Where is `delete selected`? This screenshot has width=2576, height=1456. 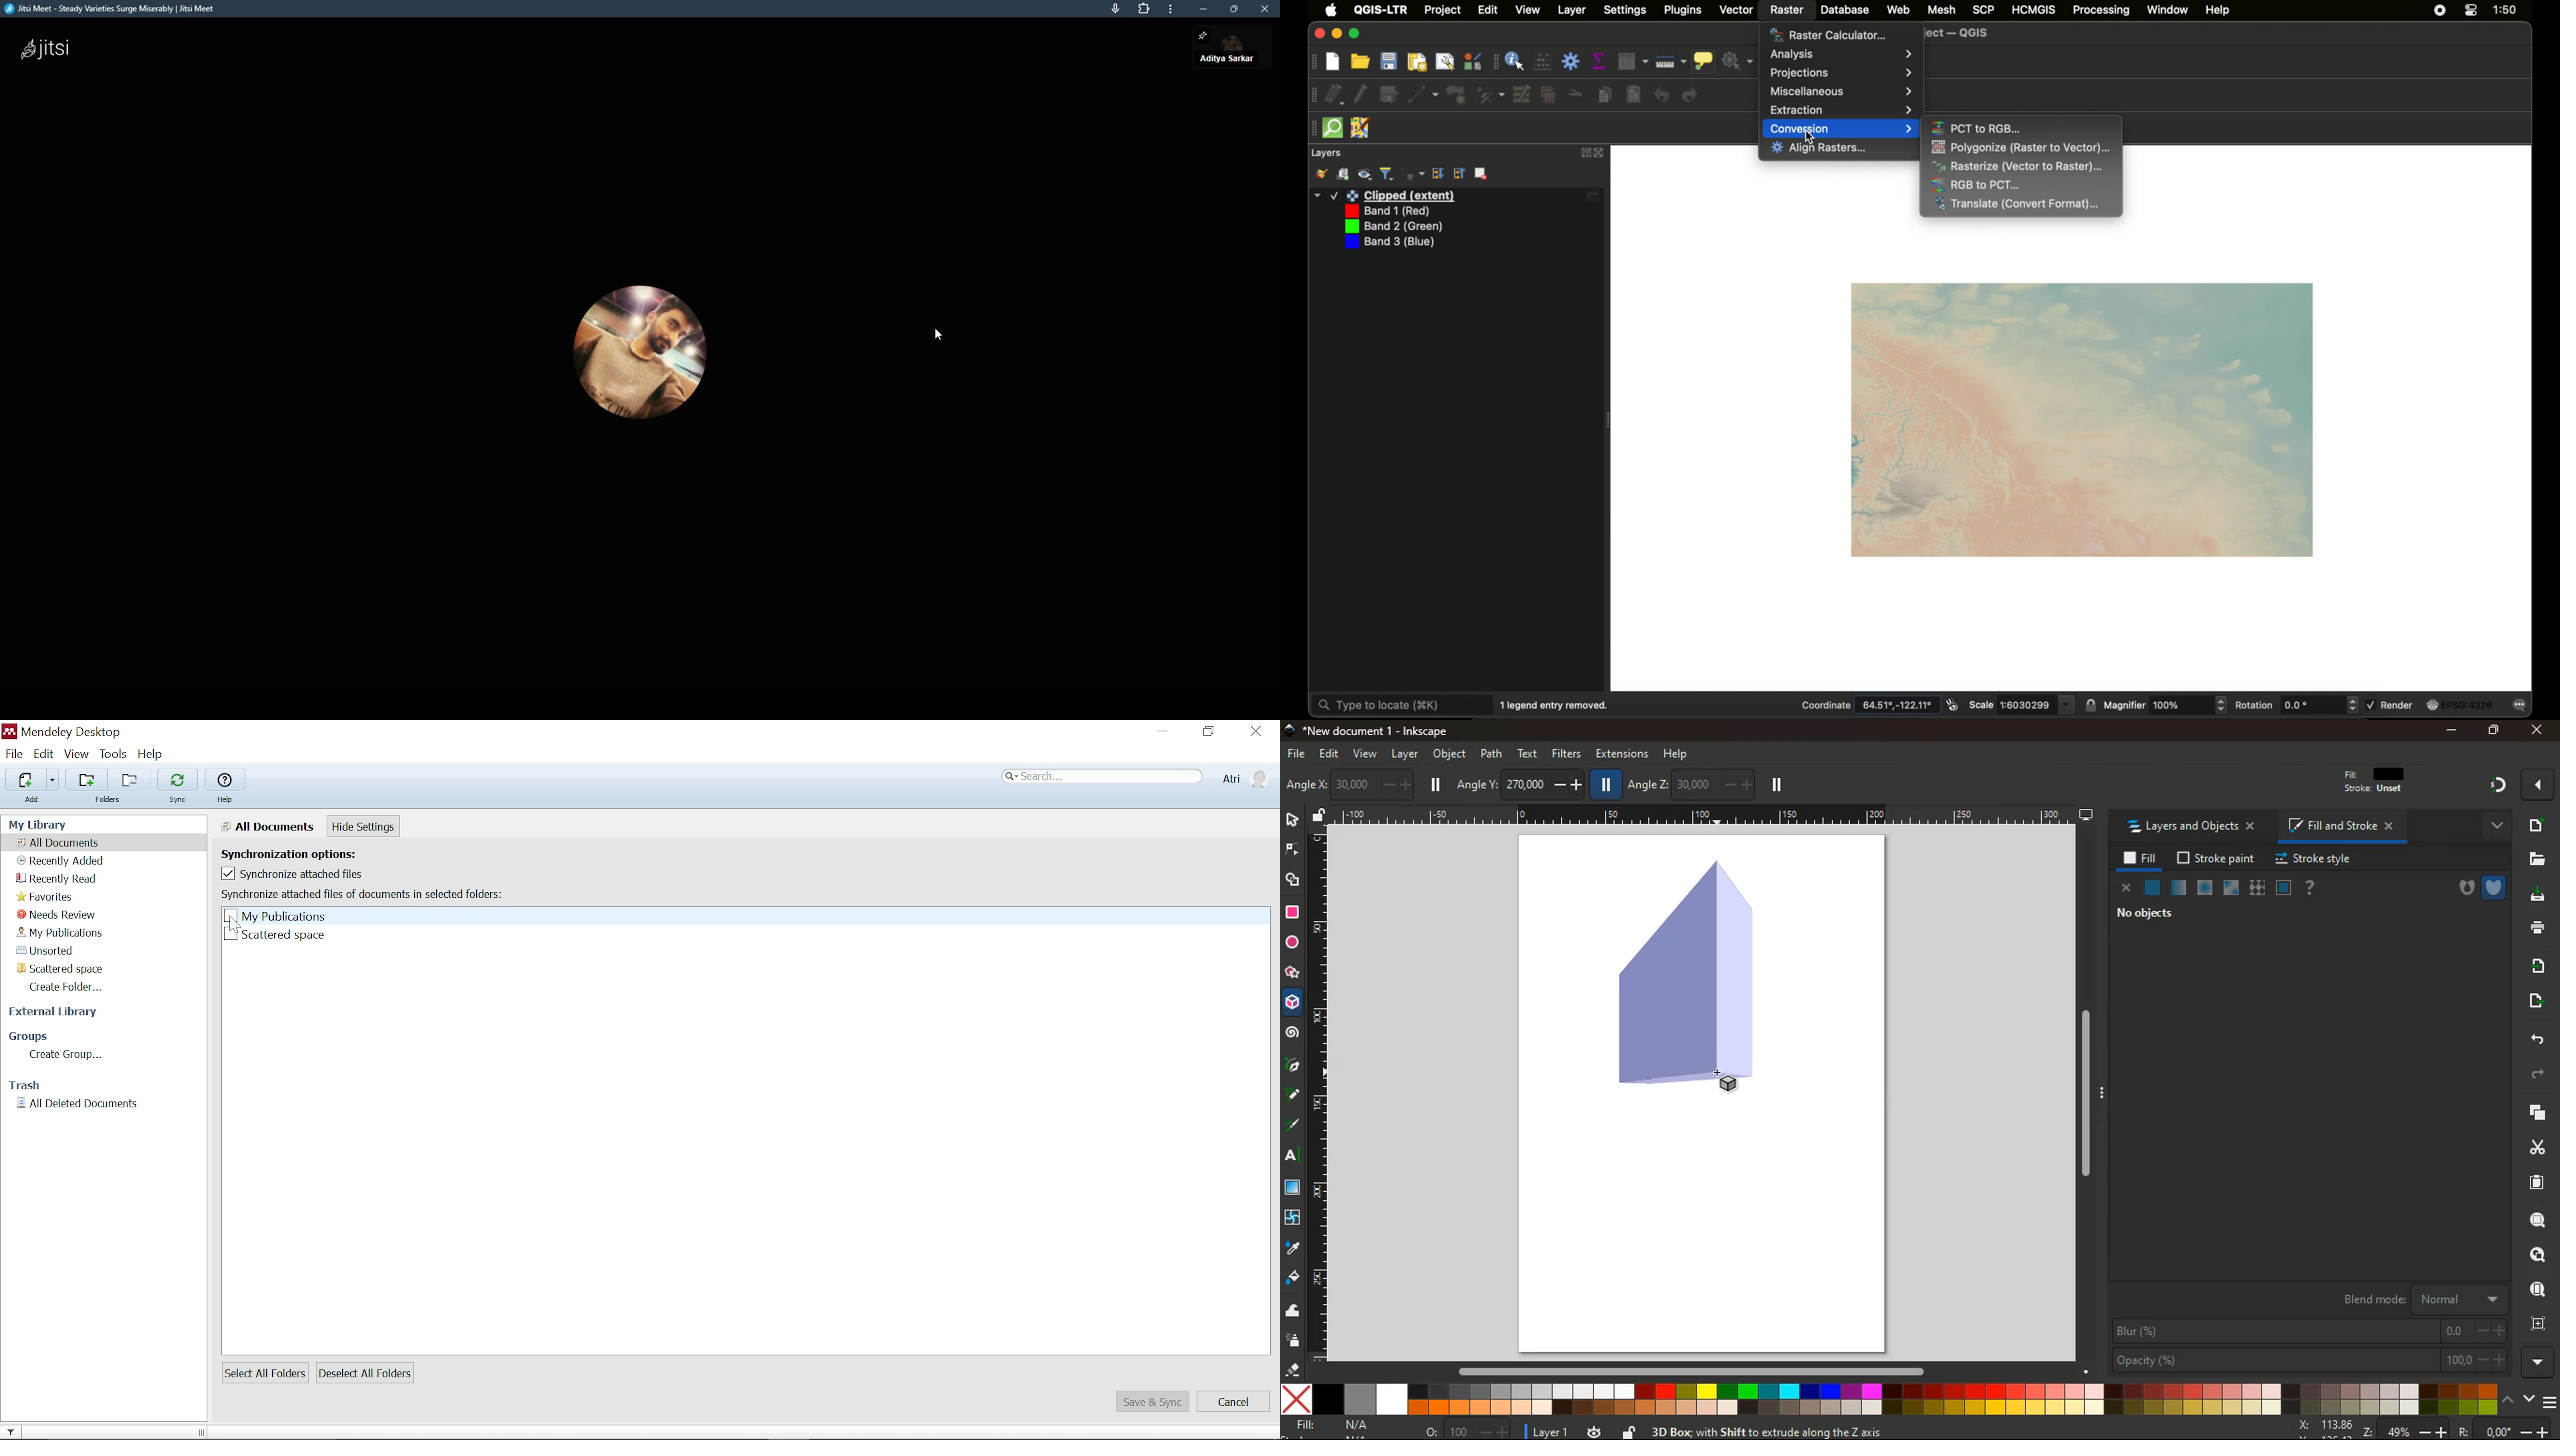 delete selected is located at coordinates (1549, 95).